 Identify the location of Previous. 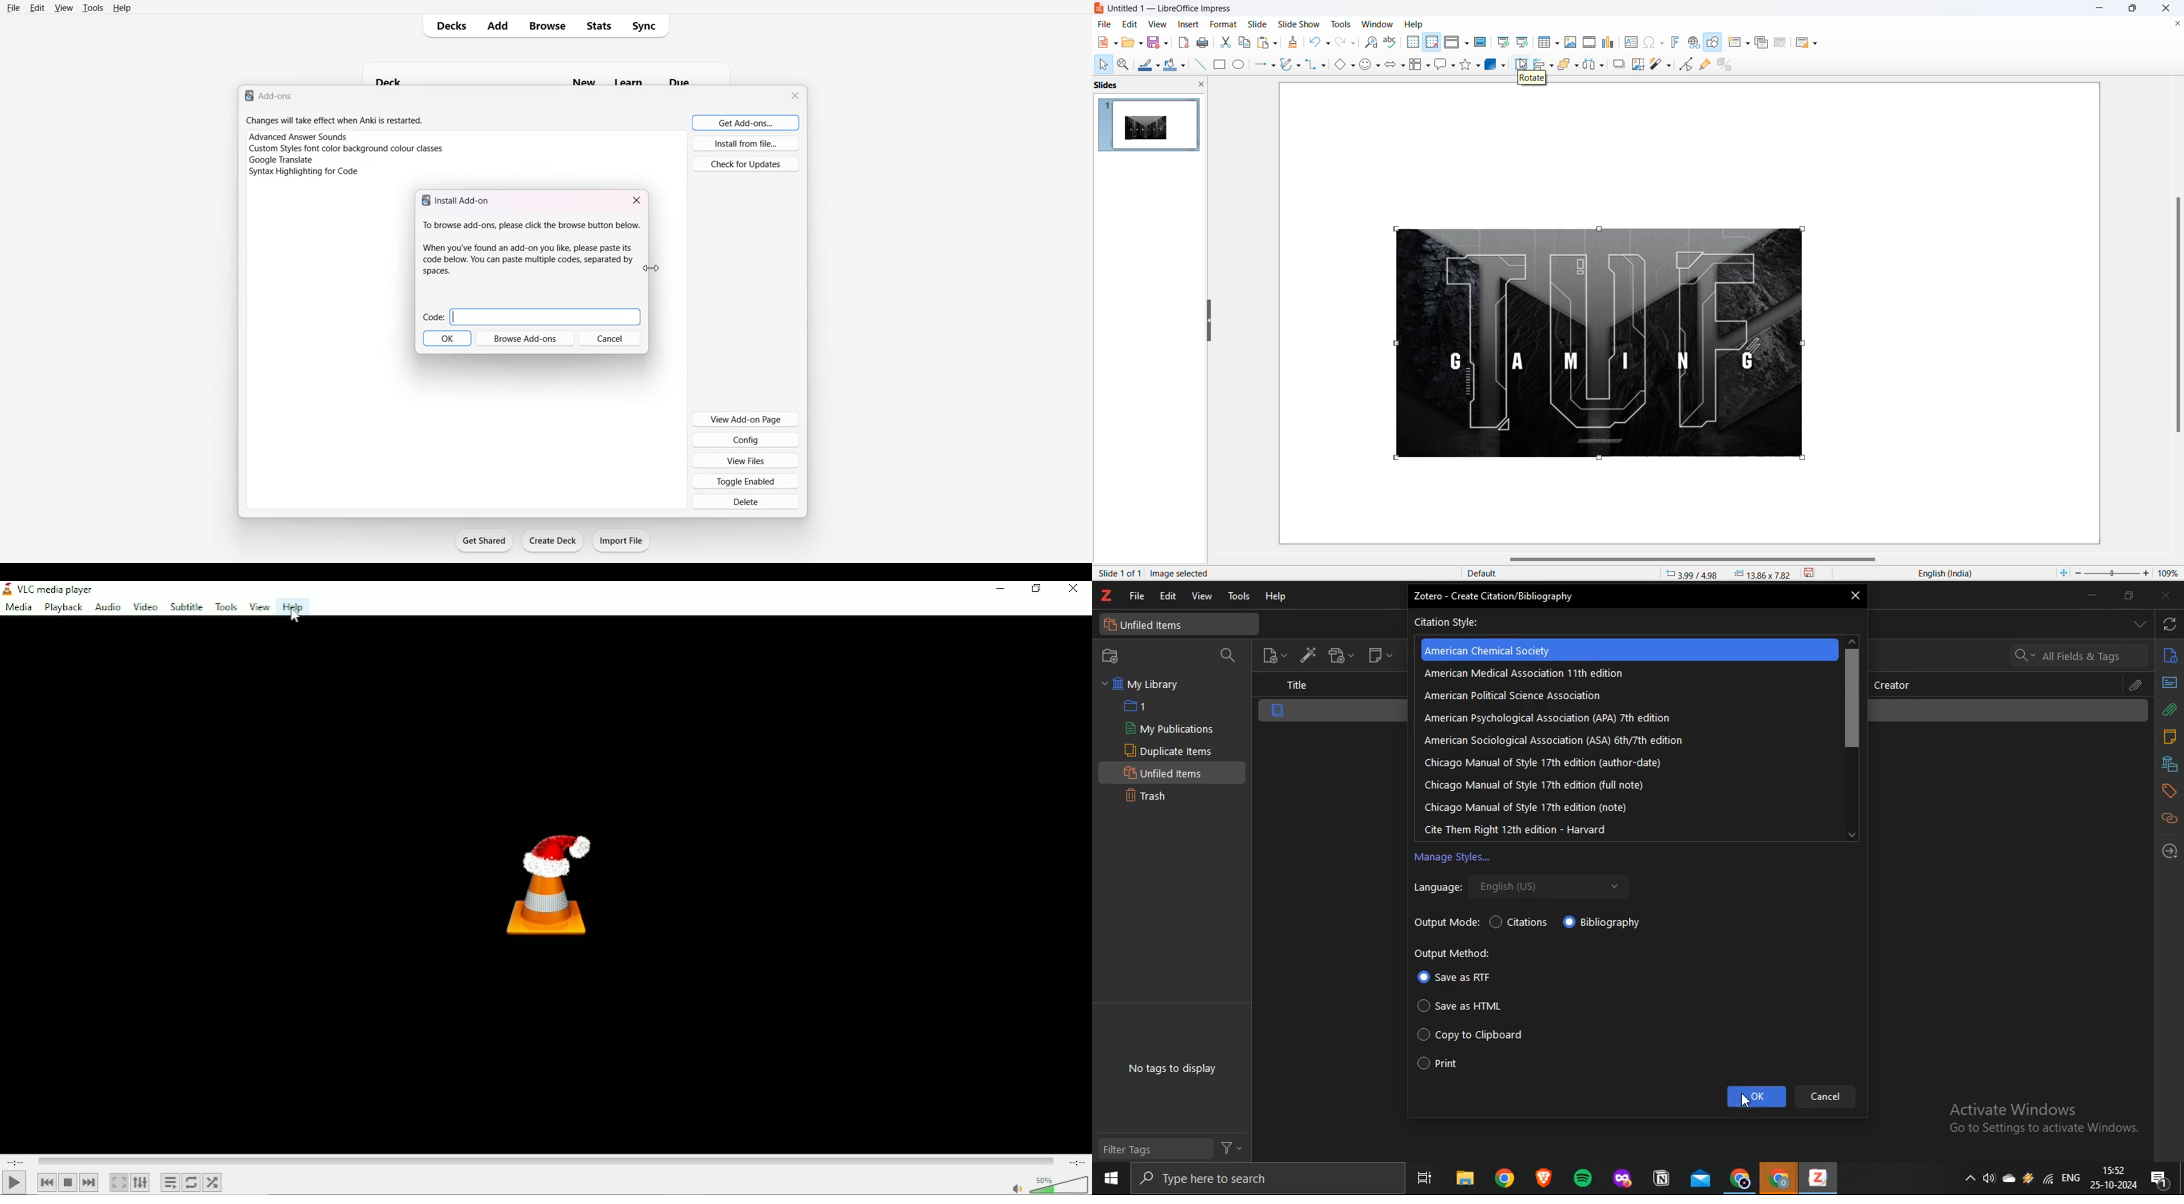
(47, 1182).